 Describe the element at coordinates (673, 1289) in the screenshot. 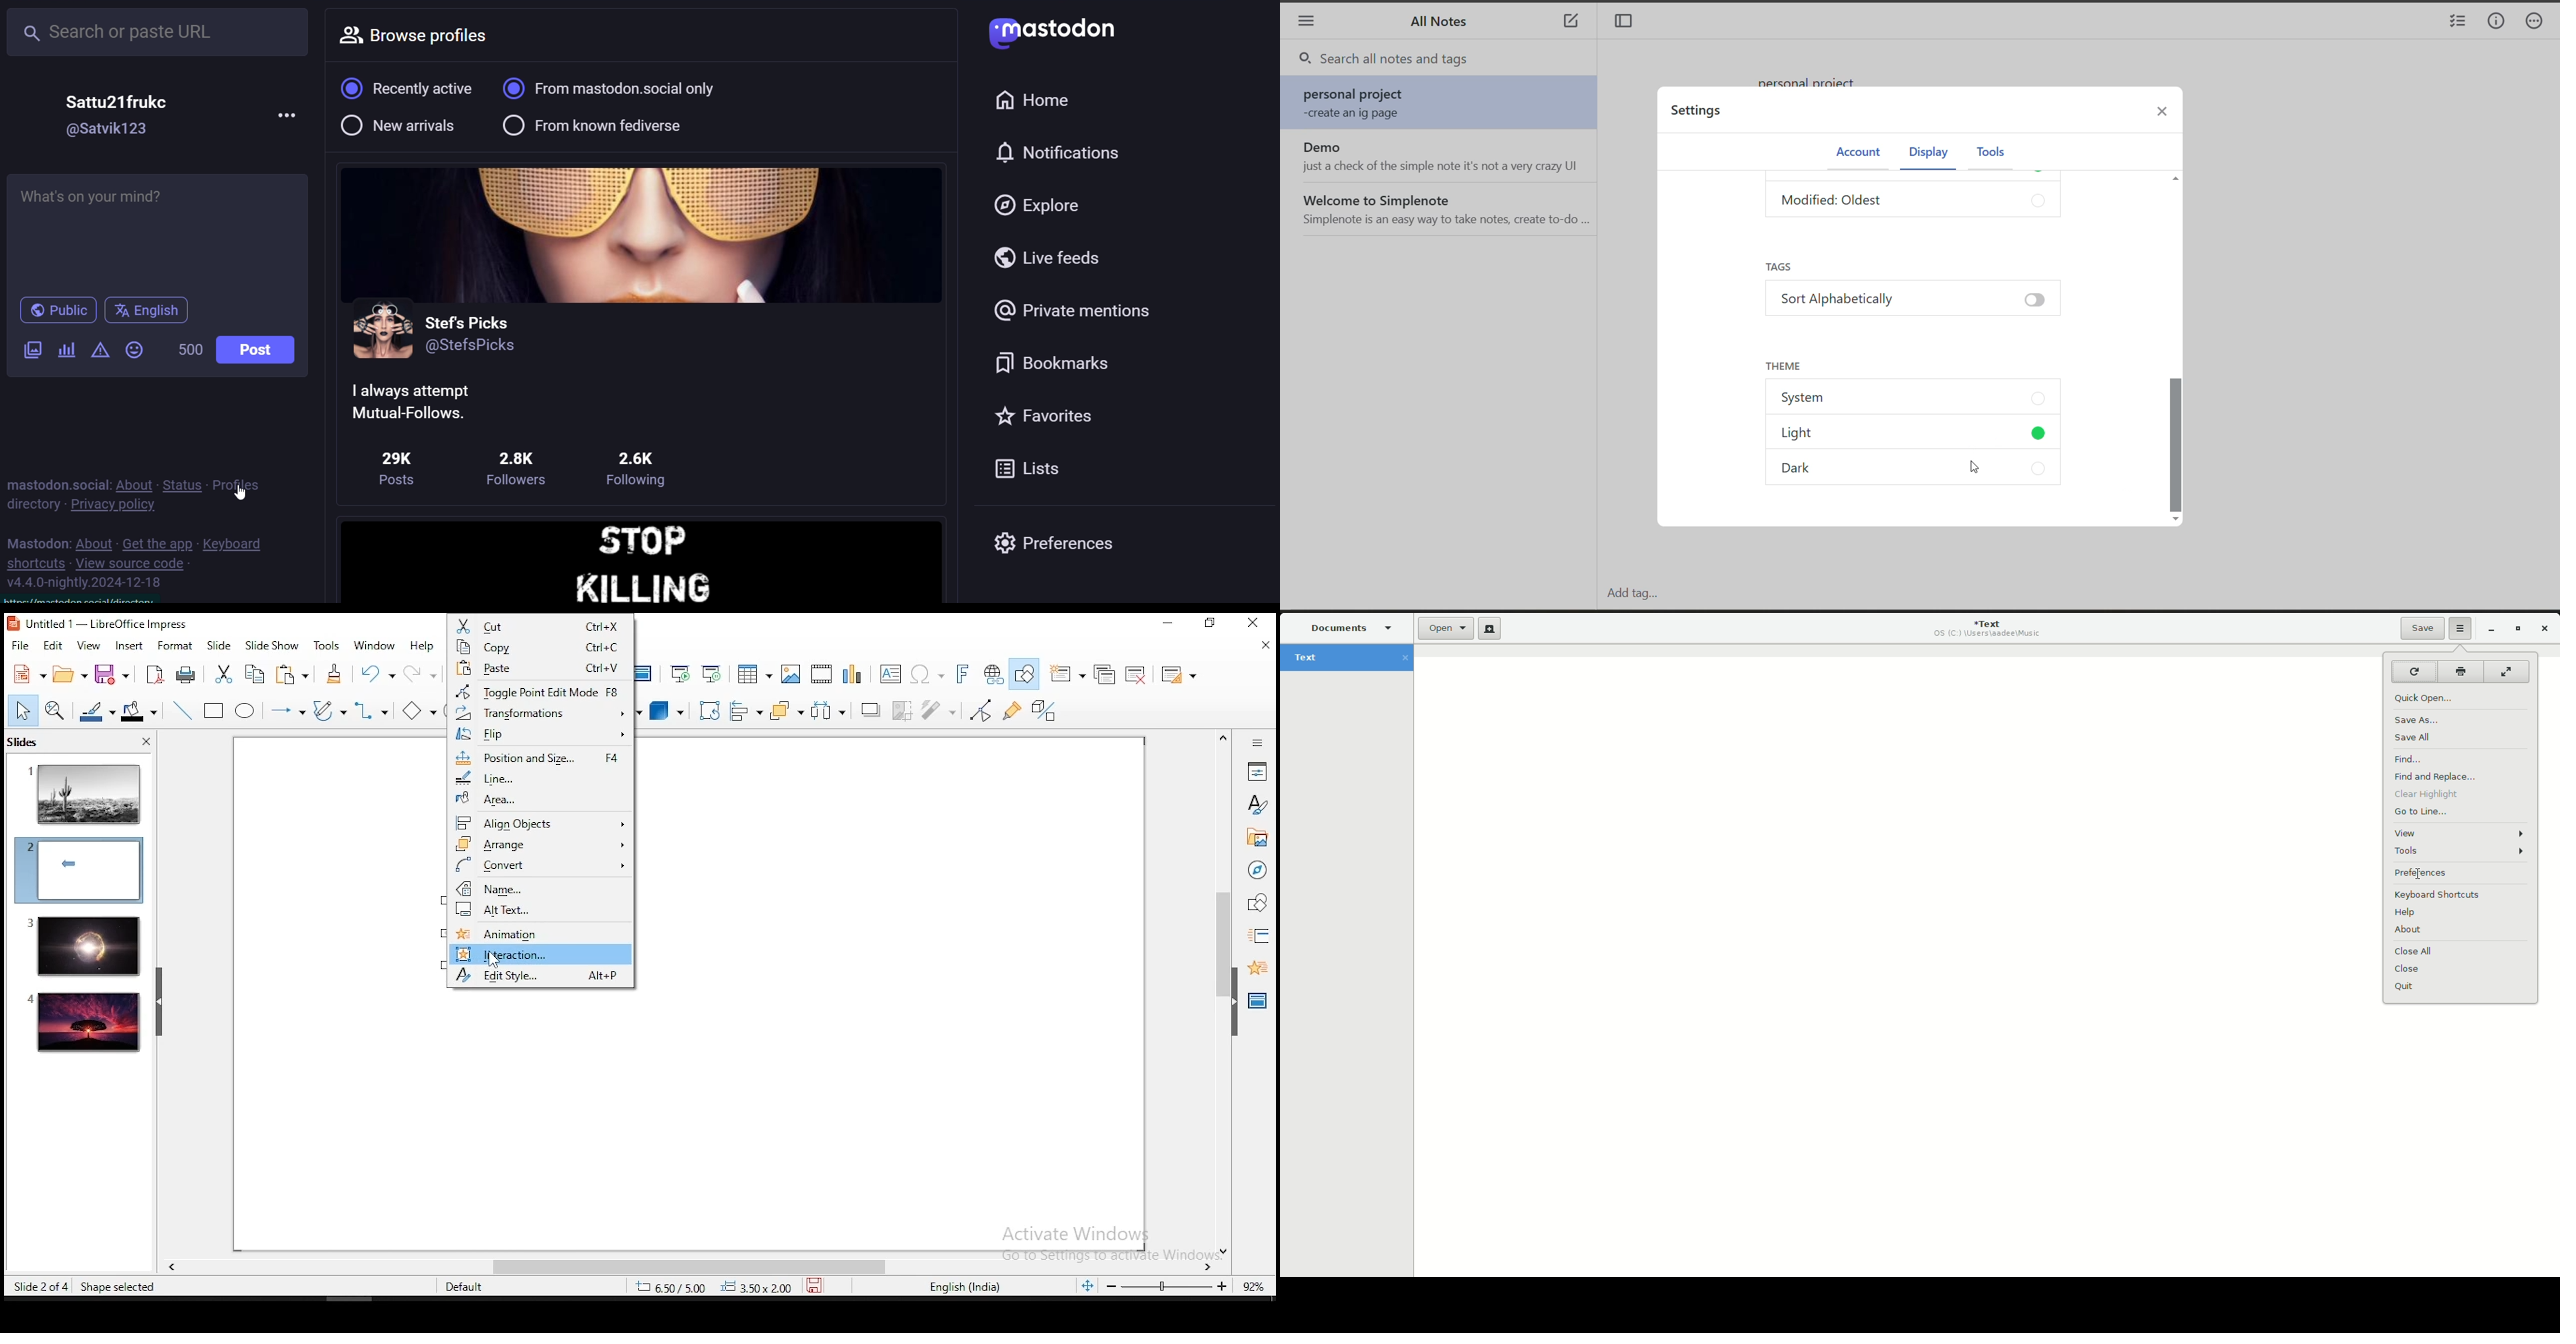

I see `8.60/-0.26` at that location.